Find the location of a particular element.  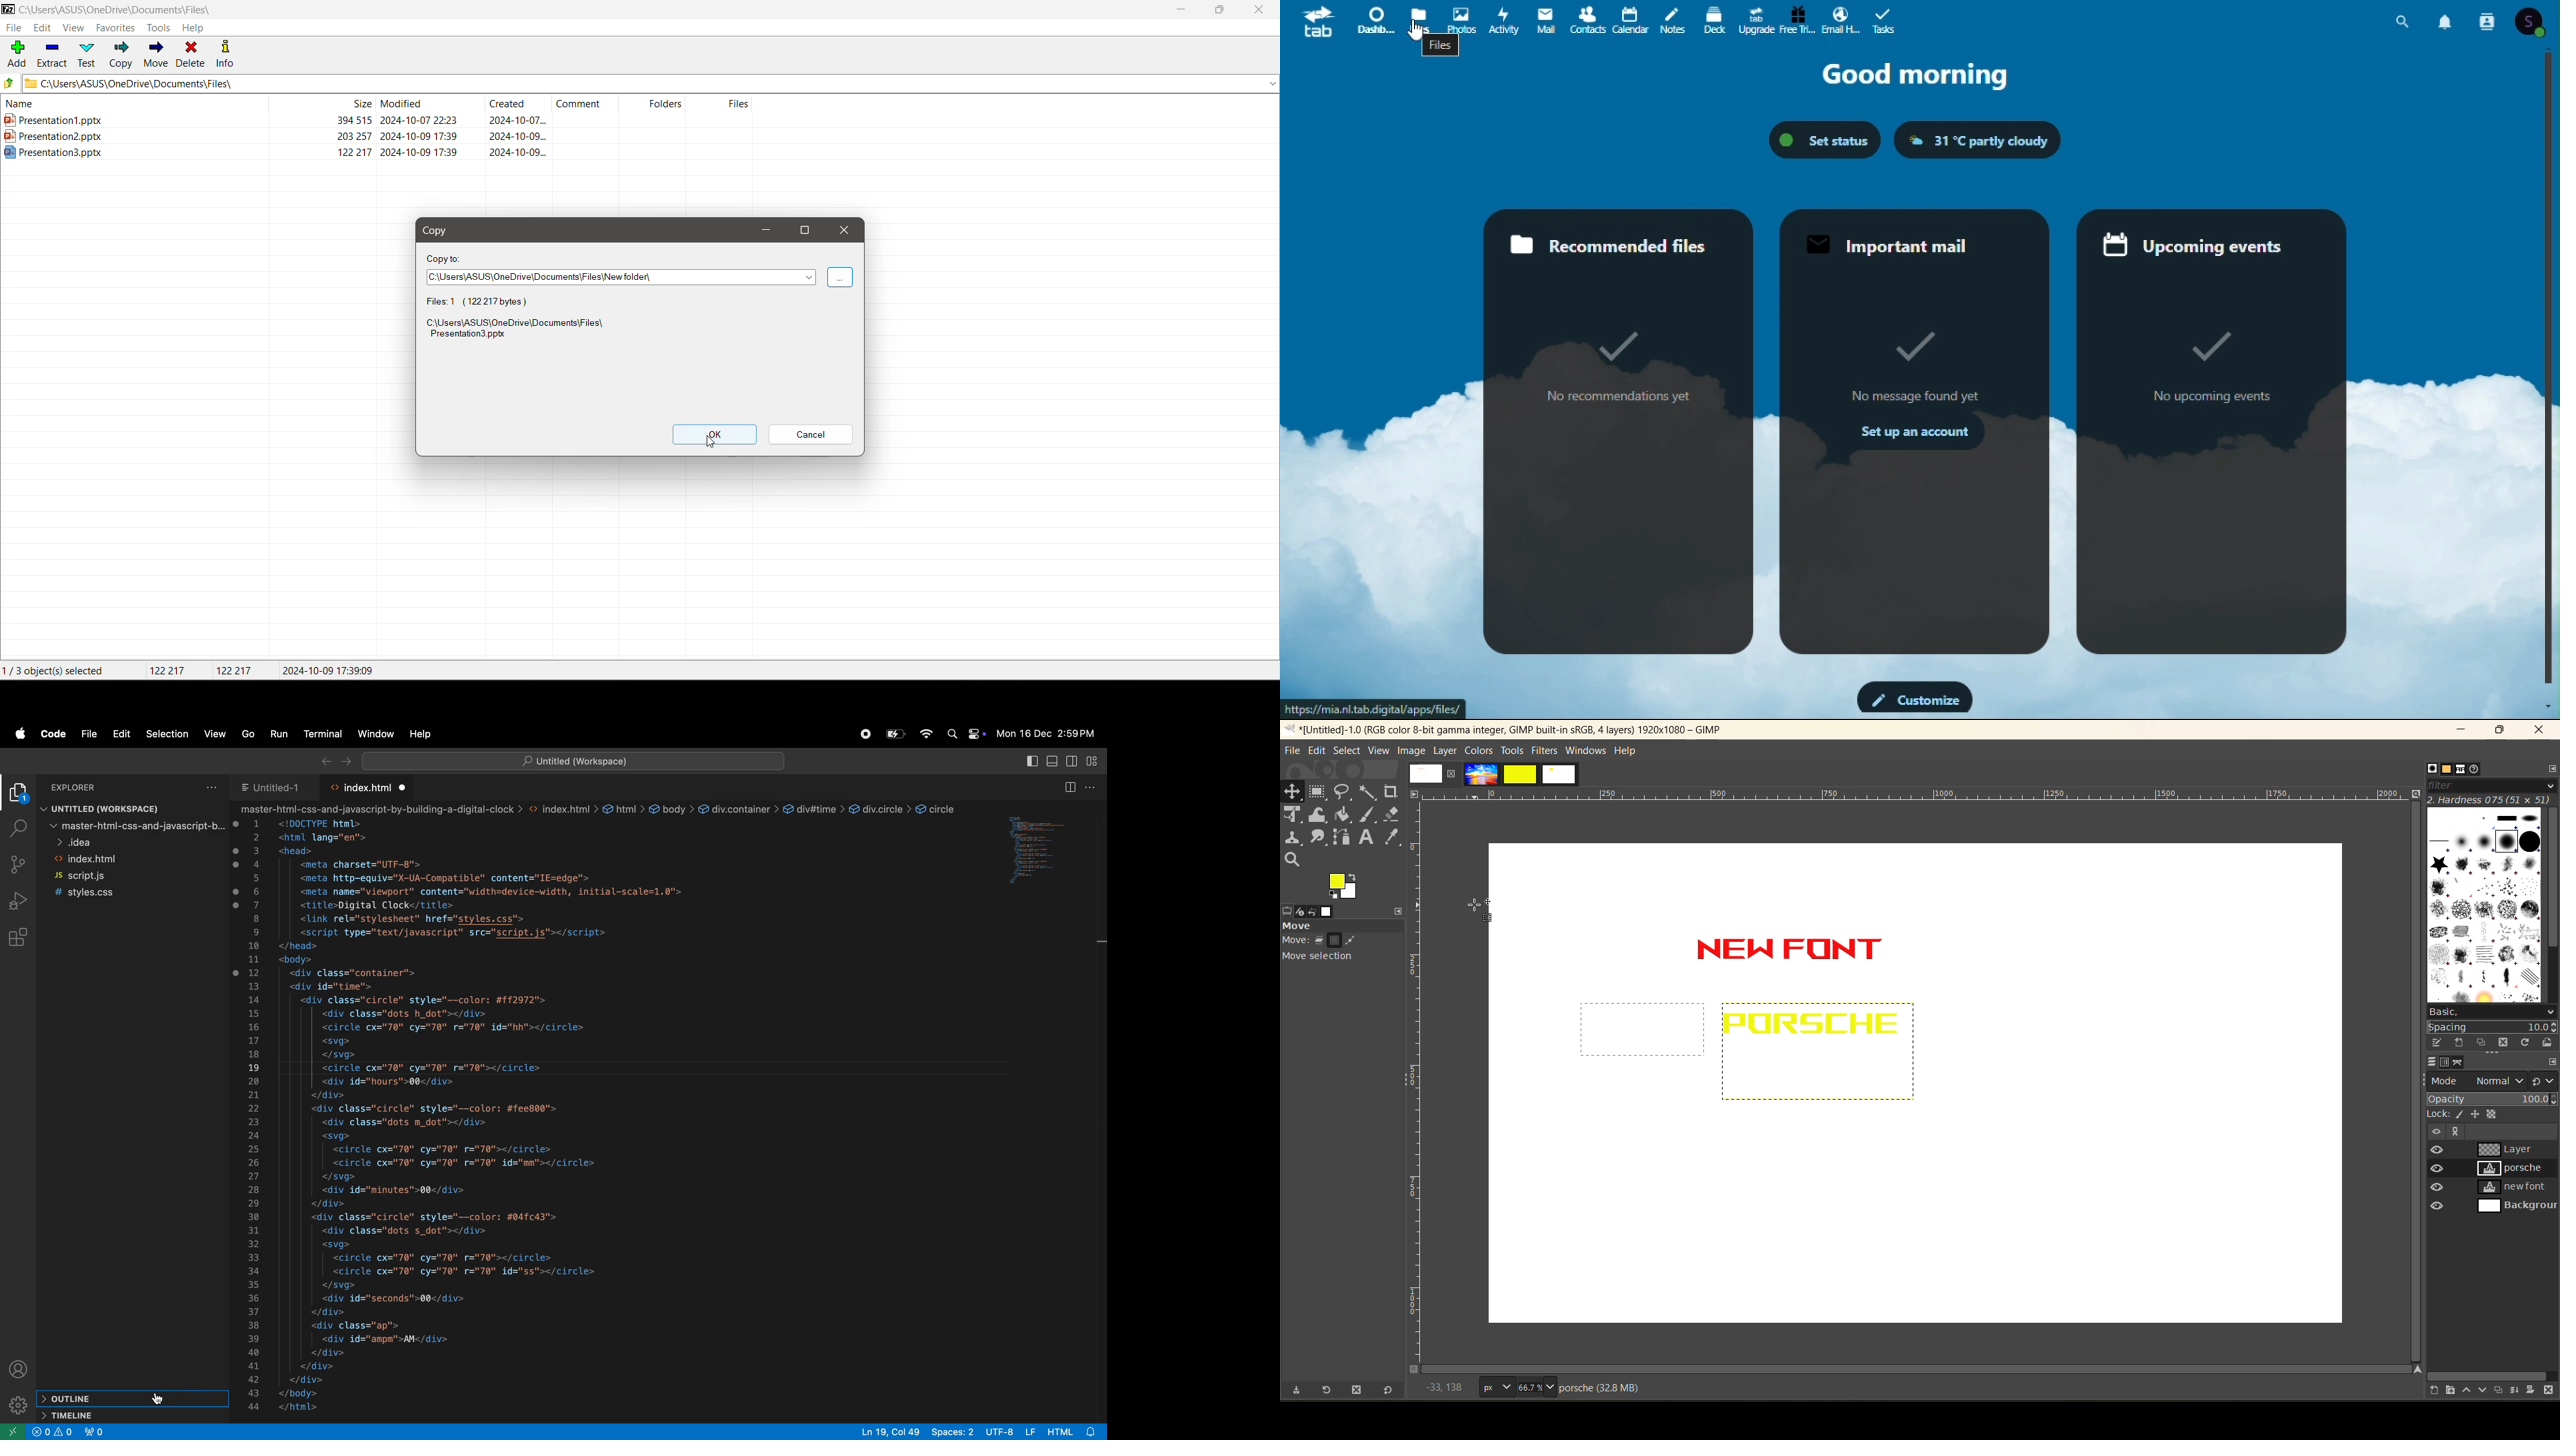

photos is located at coordinates (1459, 17).